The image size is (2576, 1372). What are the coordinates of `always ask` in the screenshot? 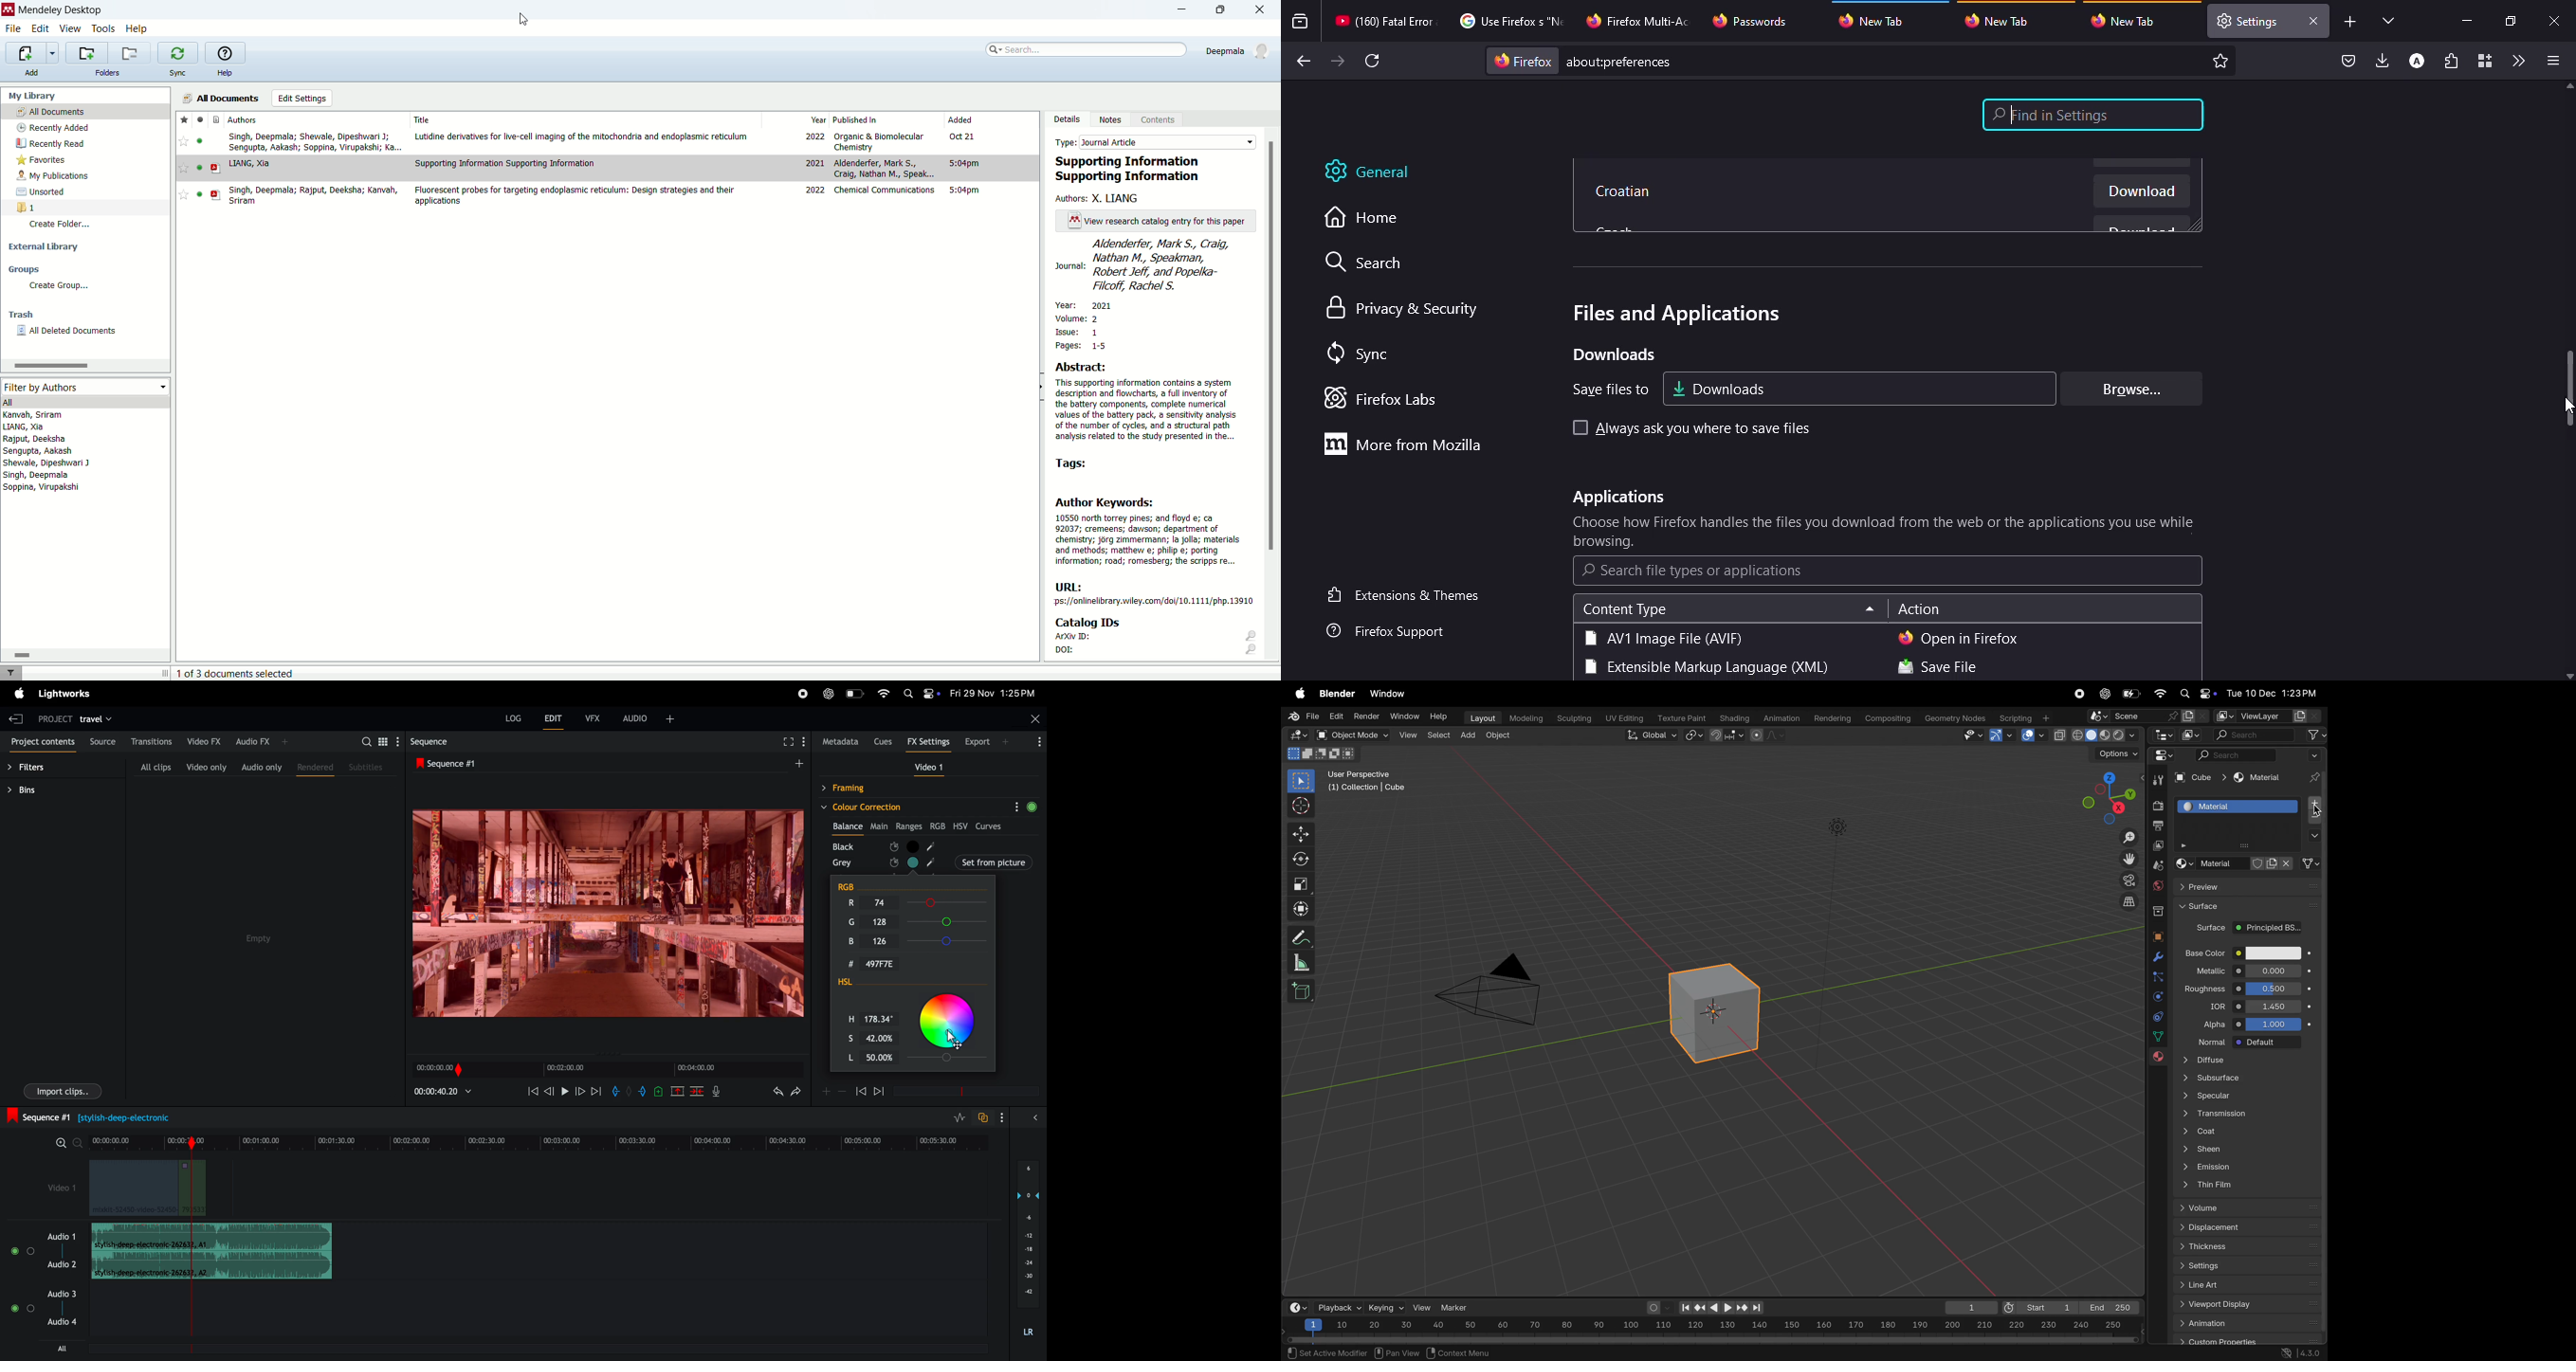 It's located at (1703, 429).